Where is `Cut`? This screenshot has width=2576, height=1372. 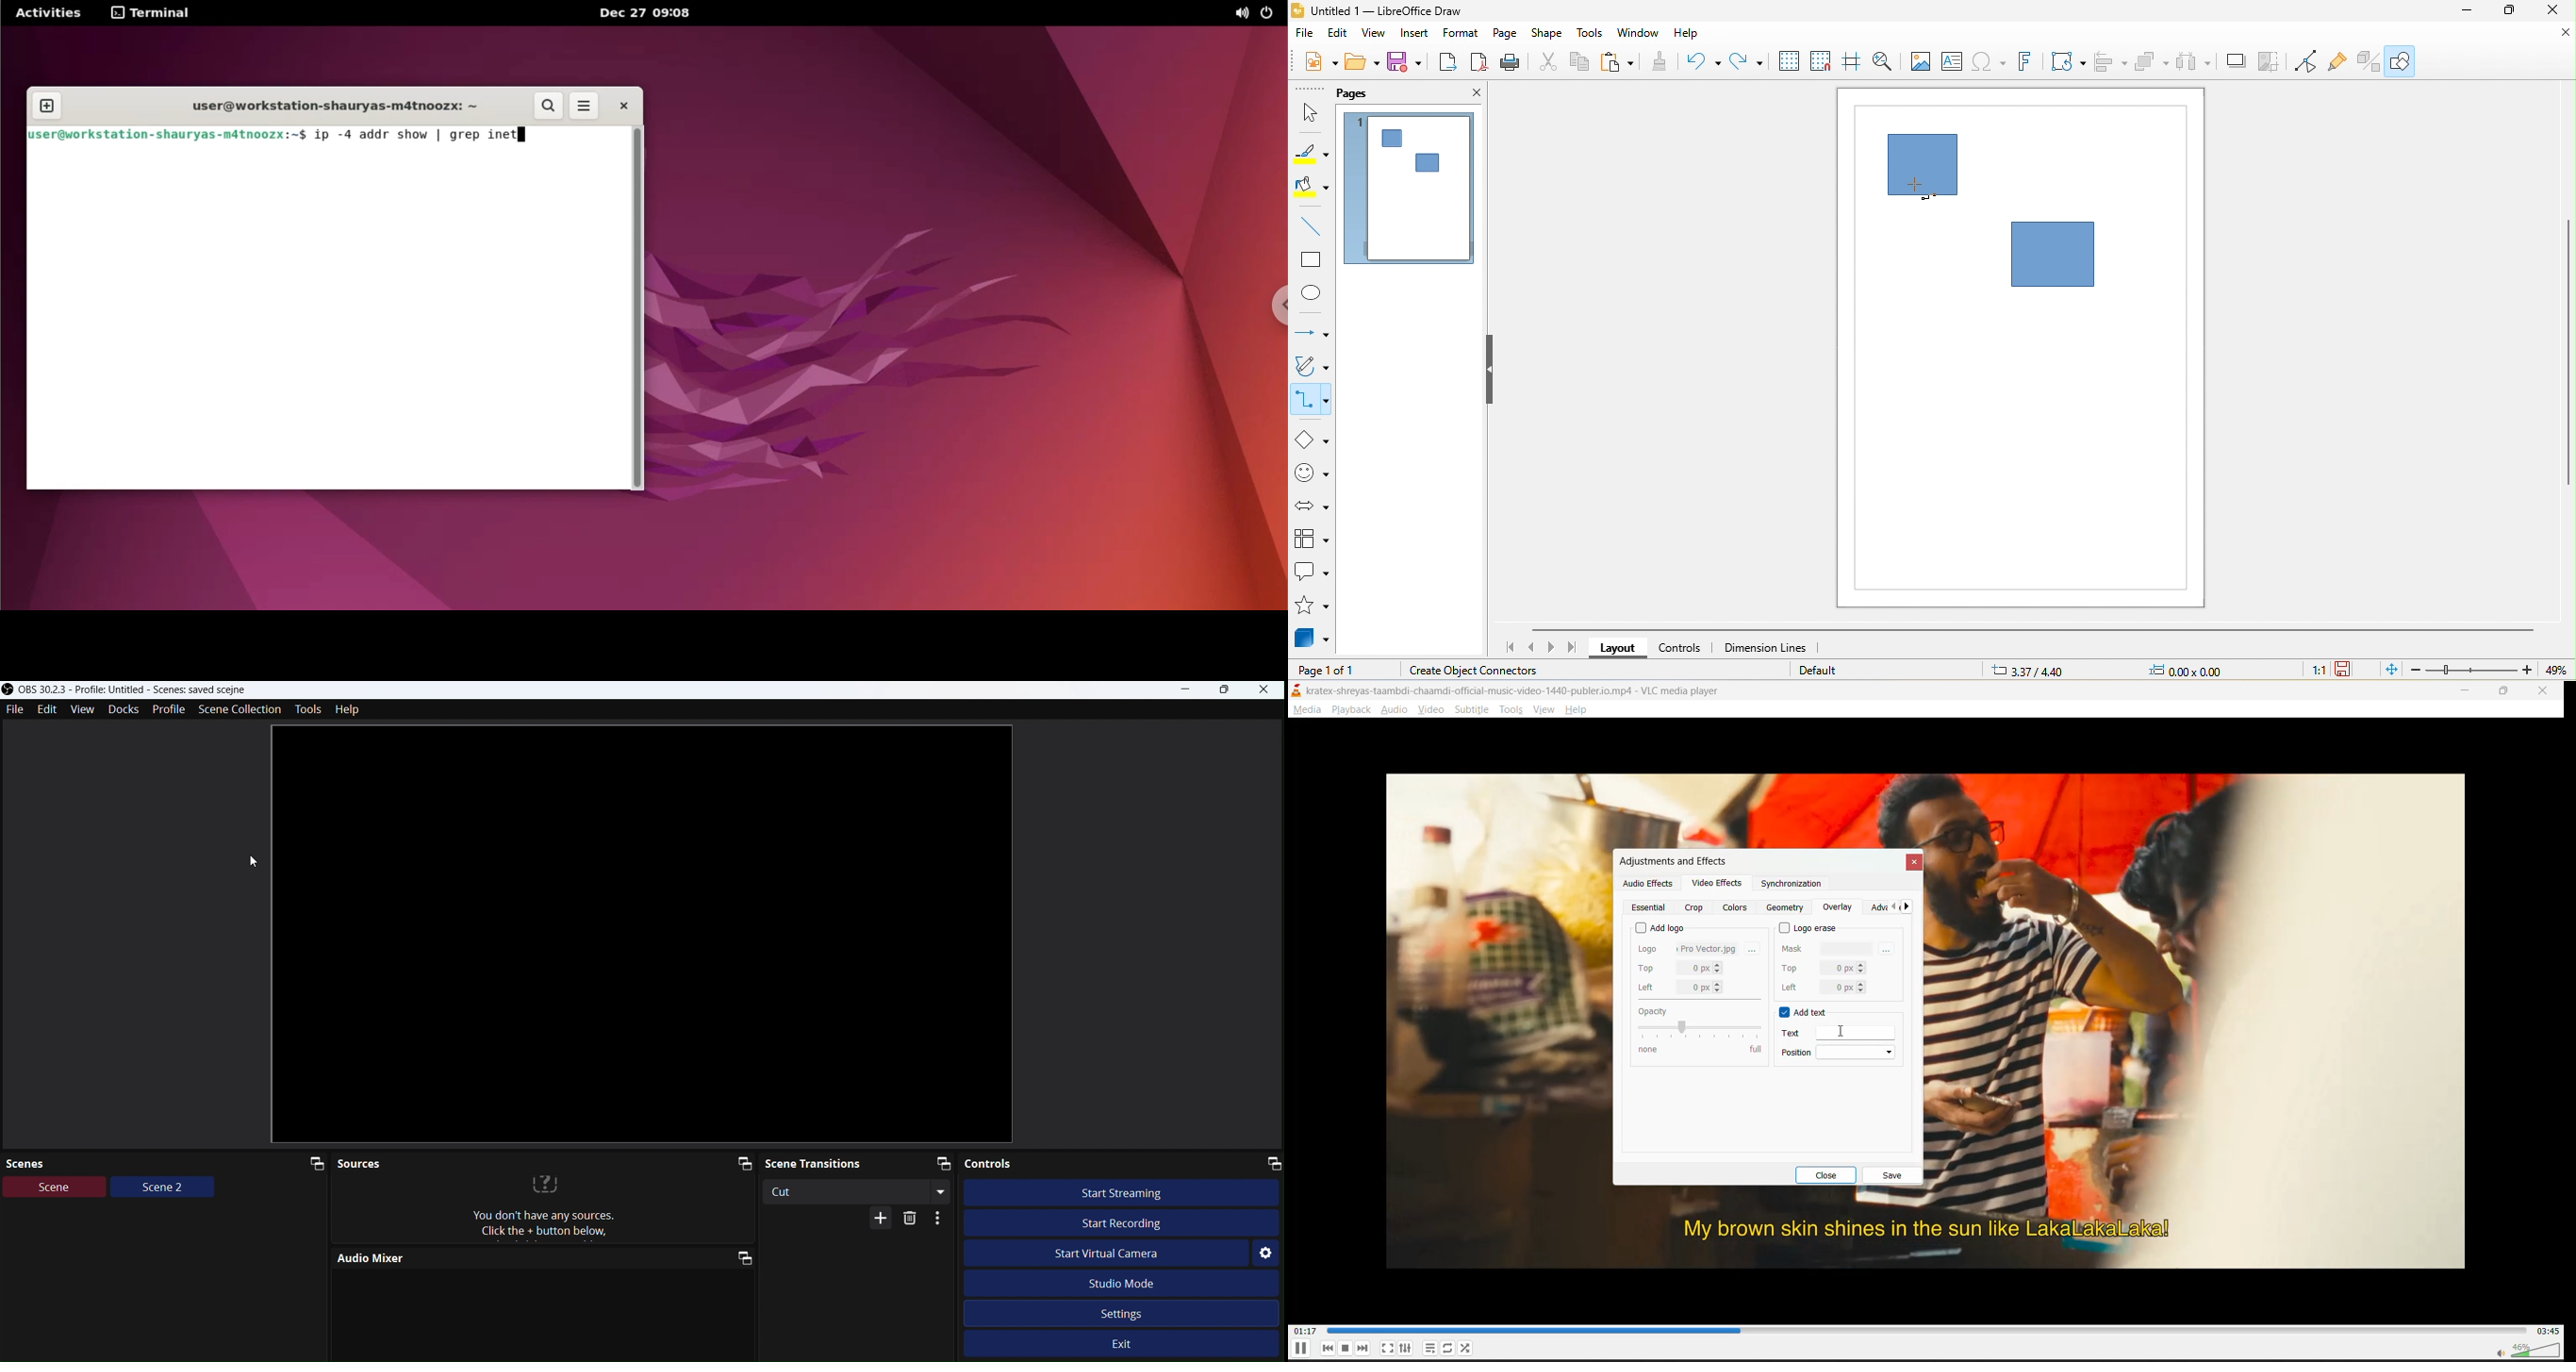
Cut is located at coordinates (862, 1191).